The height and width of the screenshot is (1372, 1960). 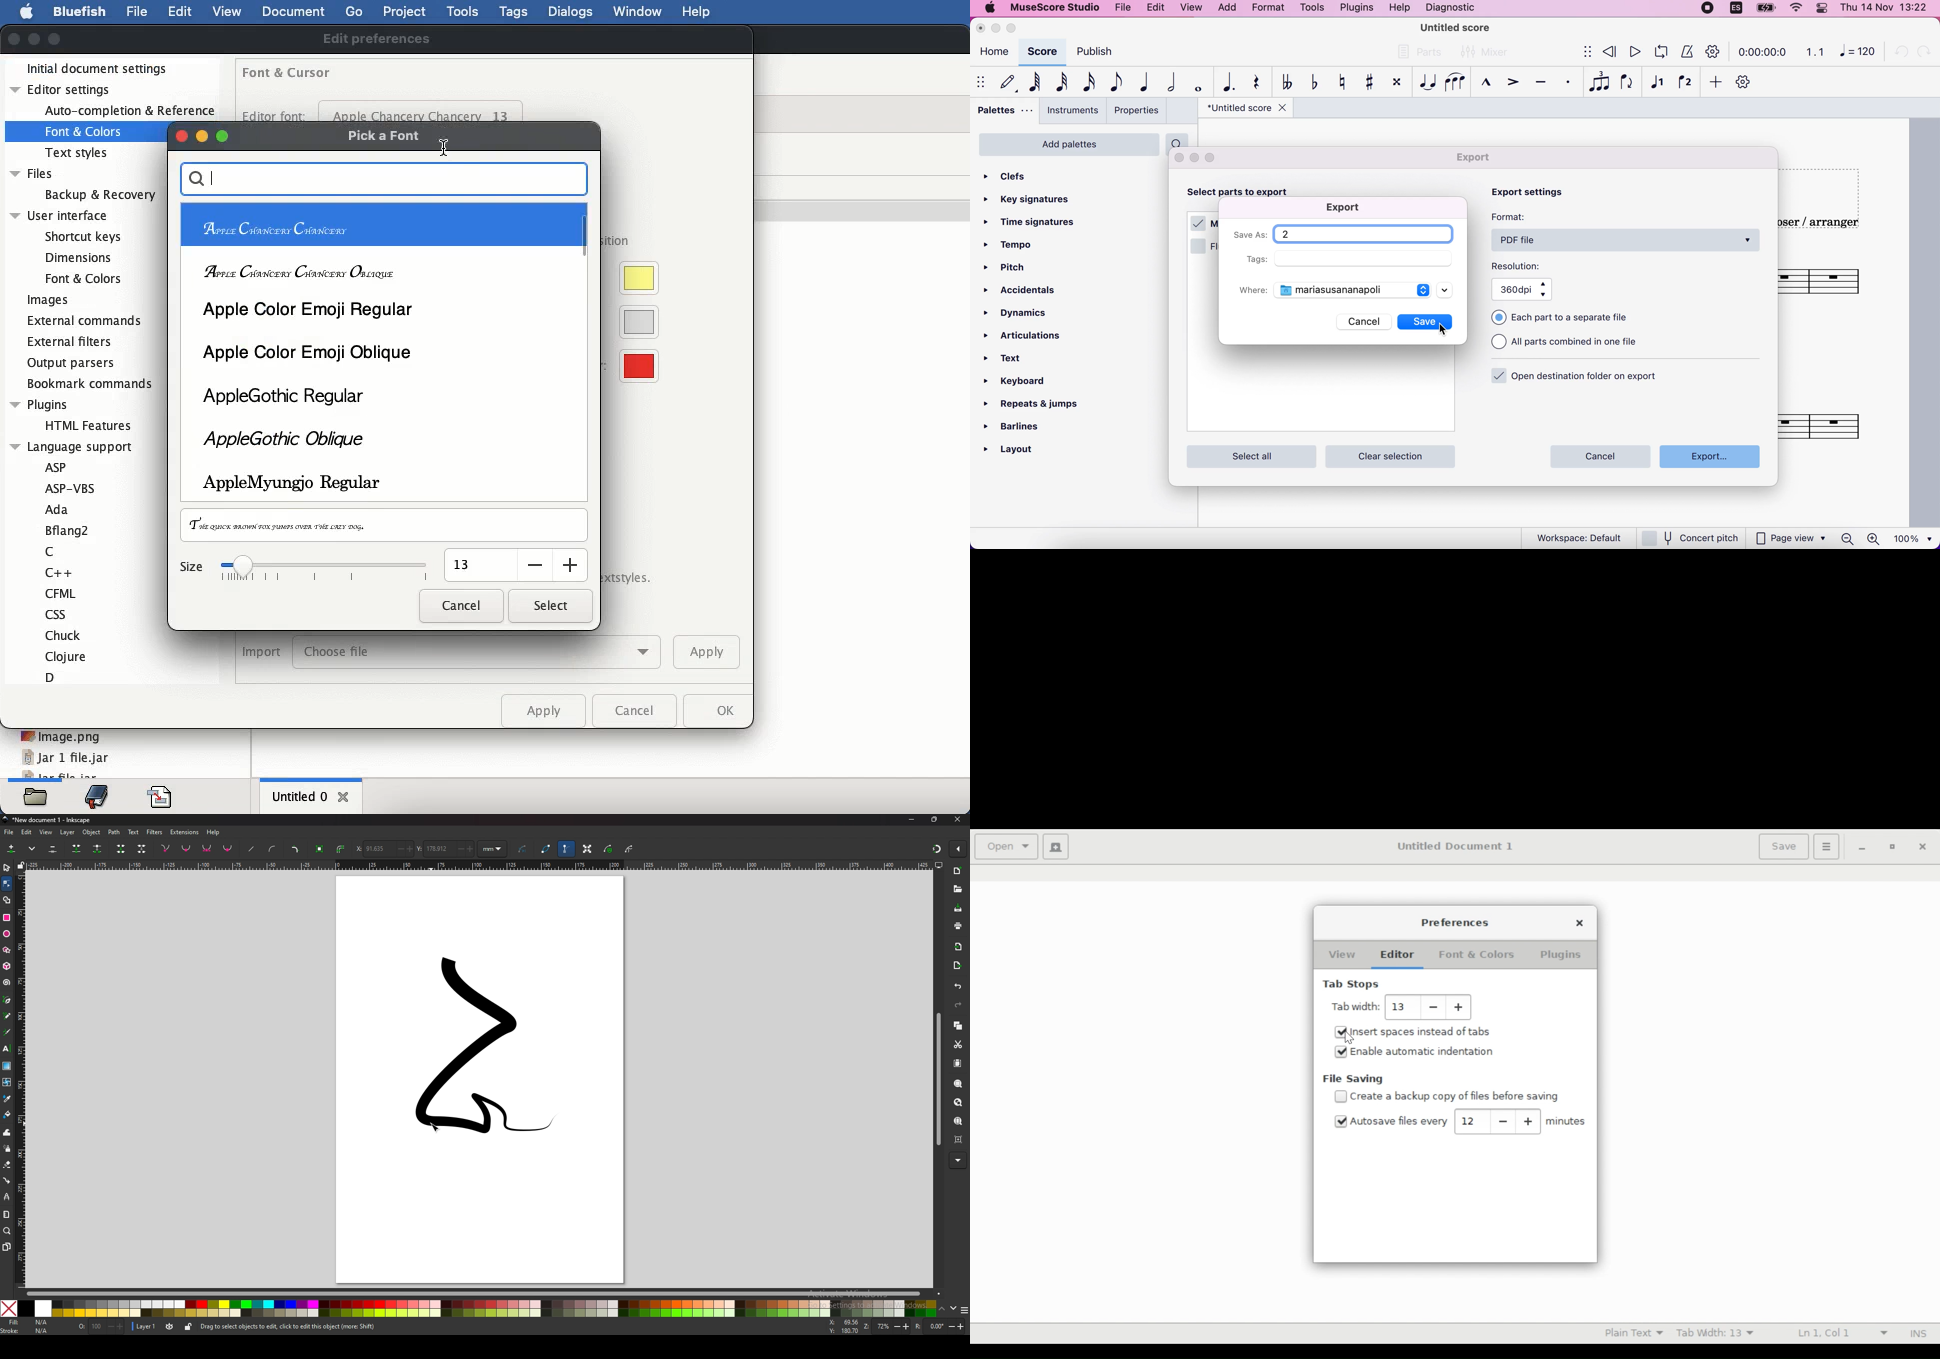 What do you see at coordinates (1022, 451) in the screenshot?
I see `layout` at bounding box center [1022, 451].